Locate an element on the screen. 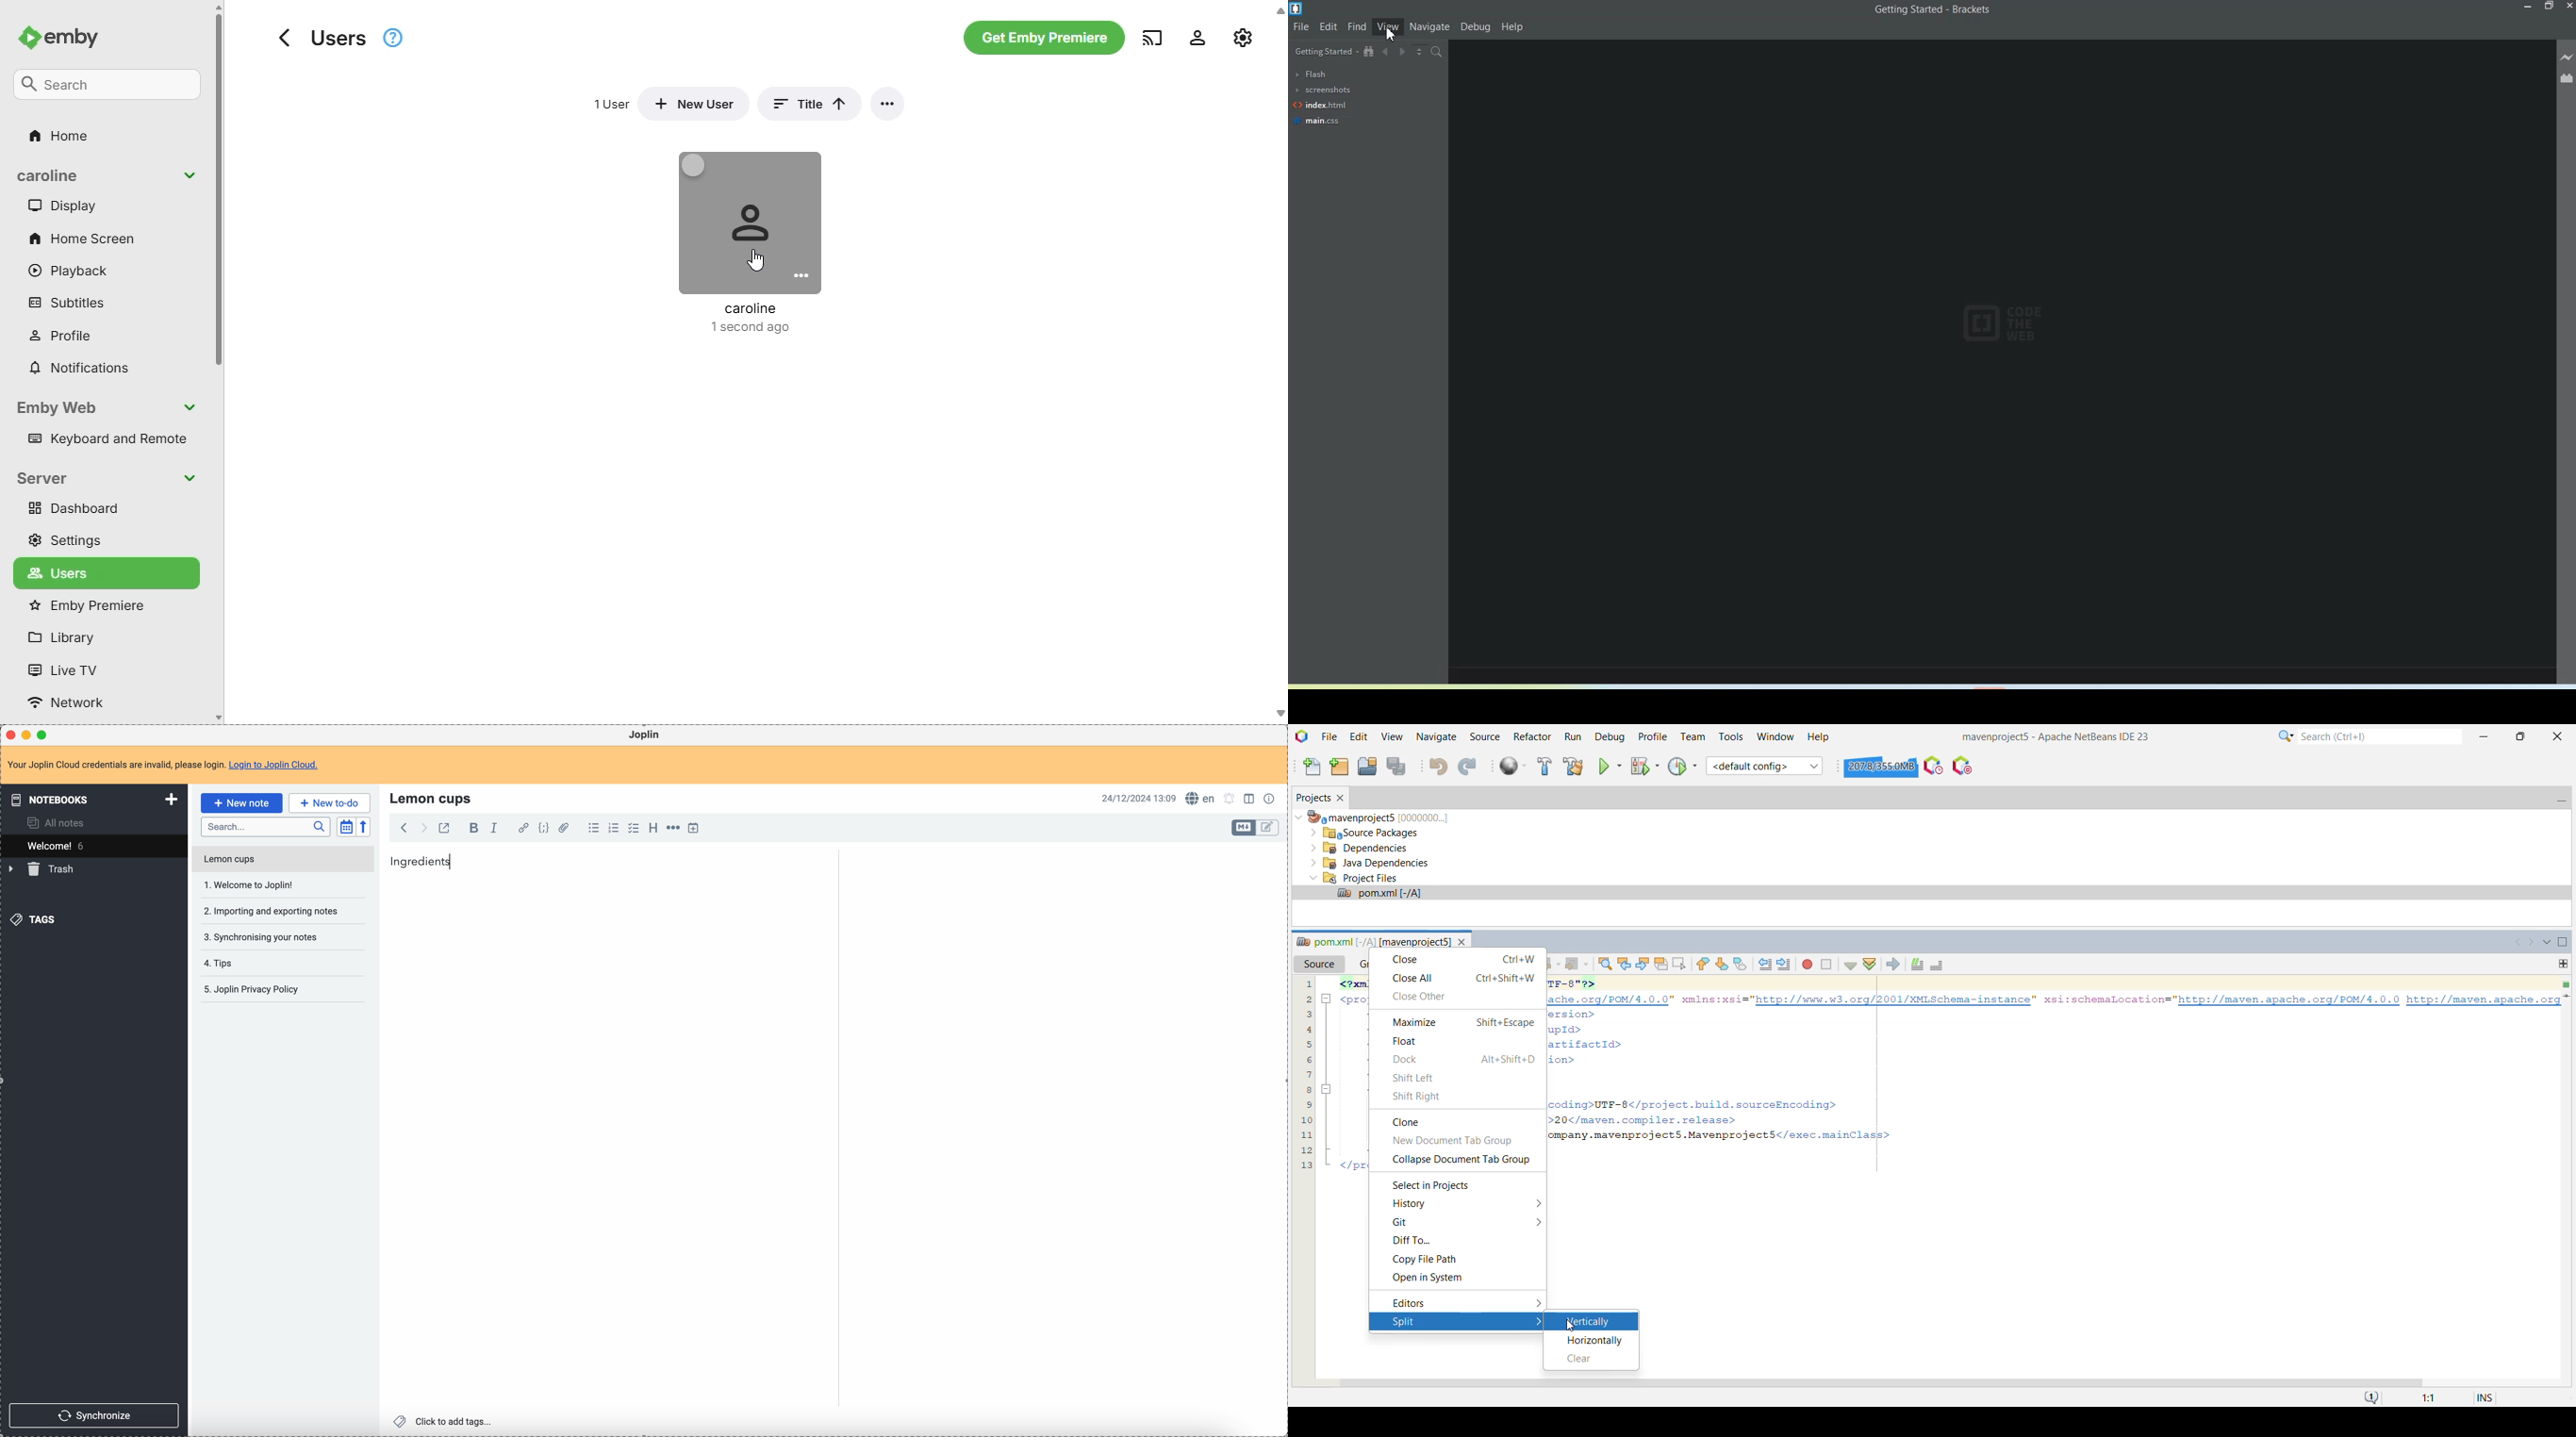  File is located at coordinates (1301, 27).